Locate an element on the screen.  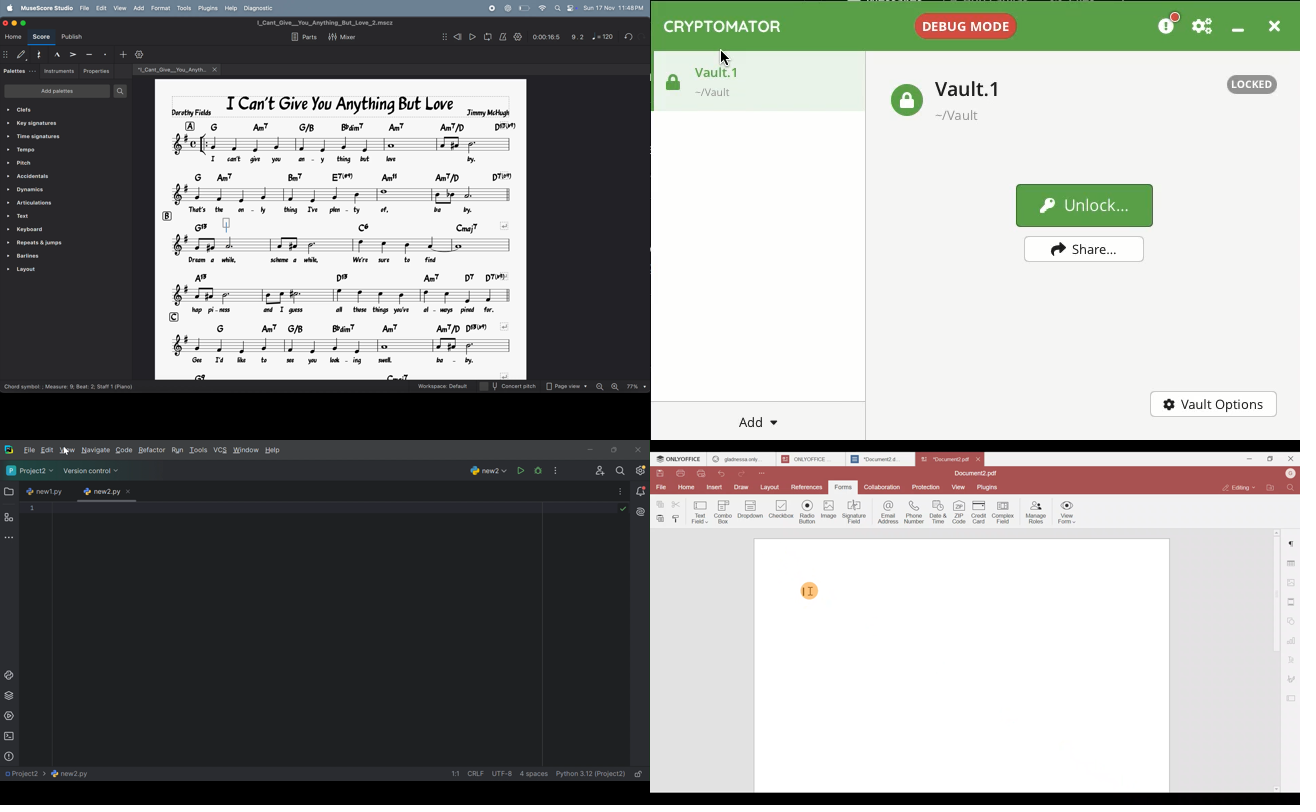
maximize is located at coordinates (25, 22).